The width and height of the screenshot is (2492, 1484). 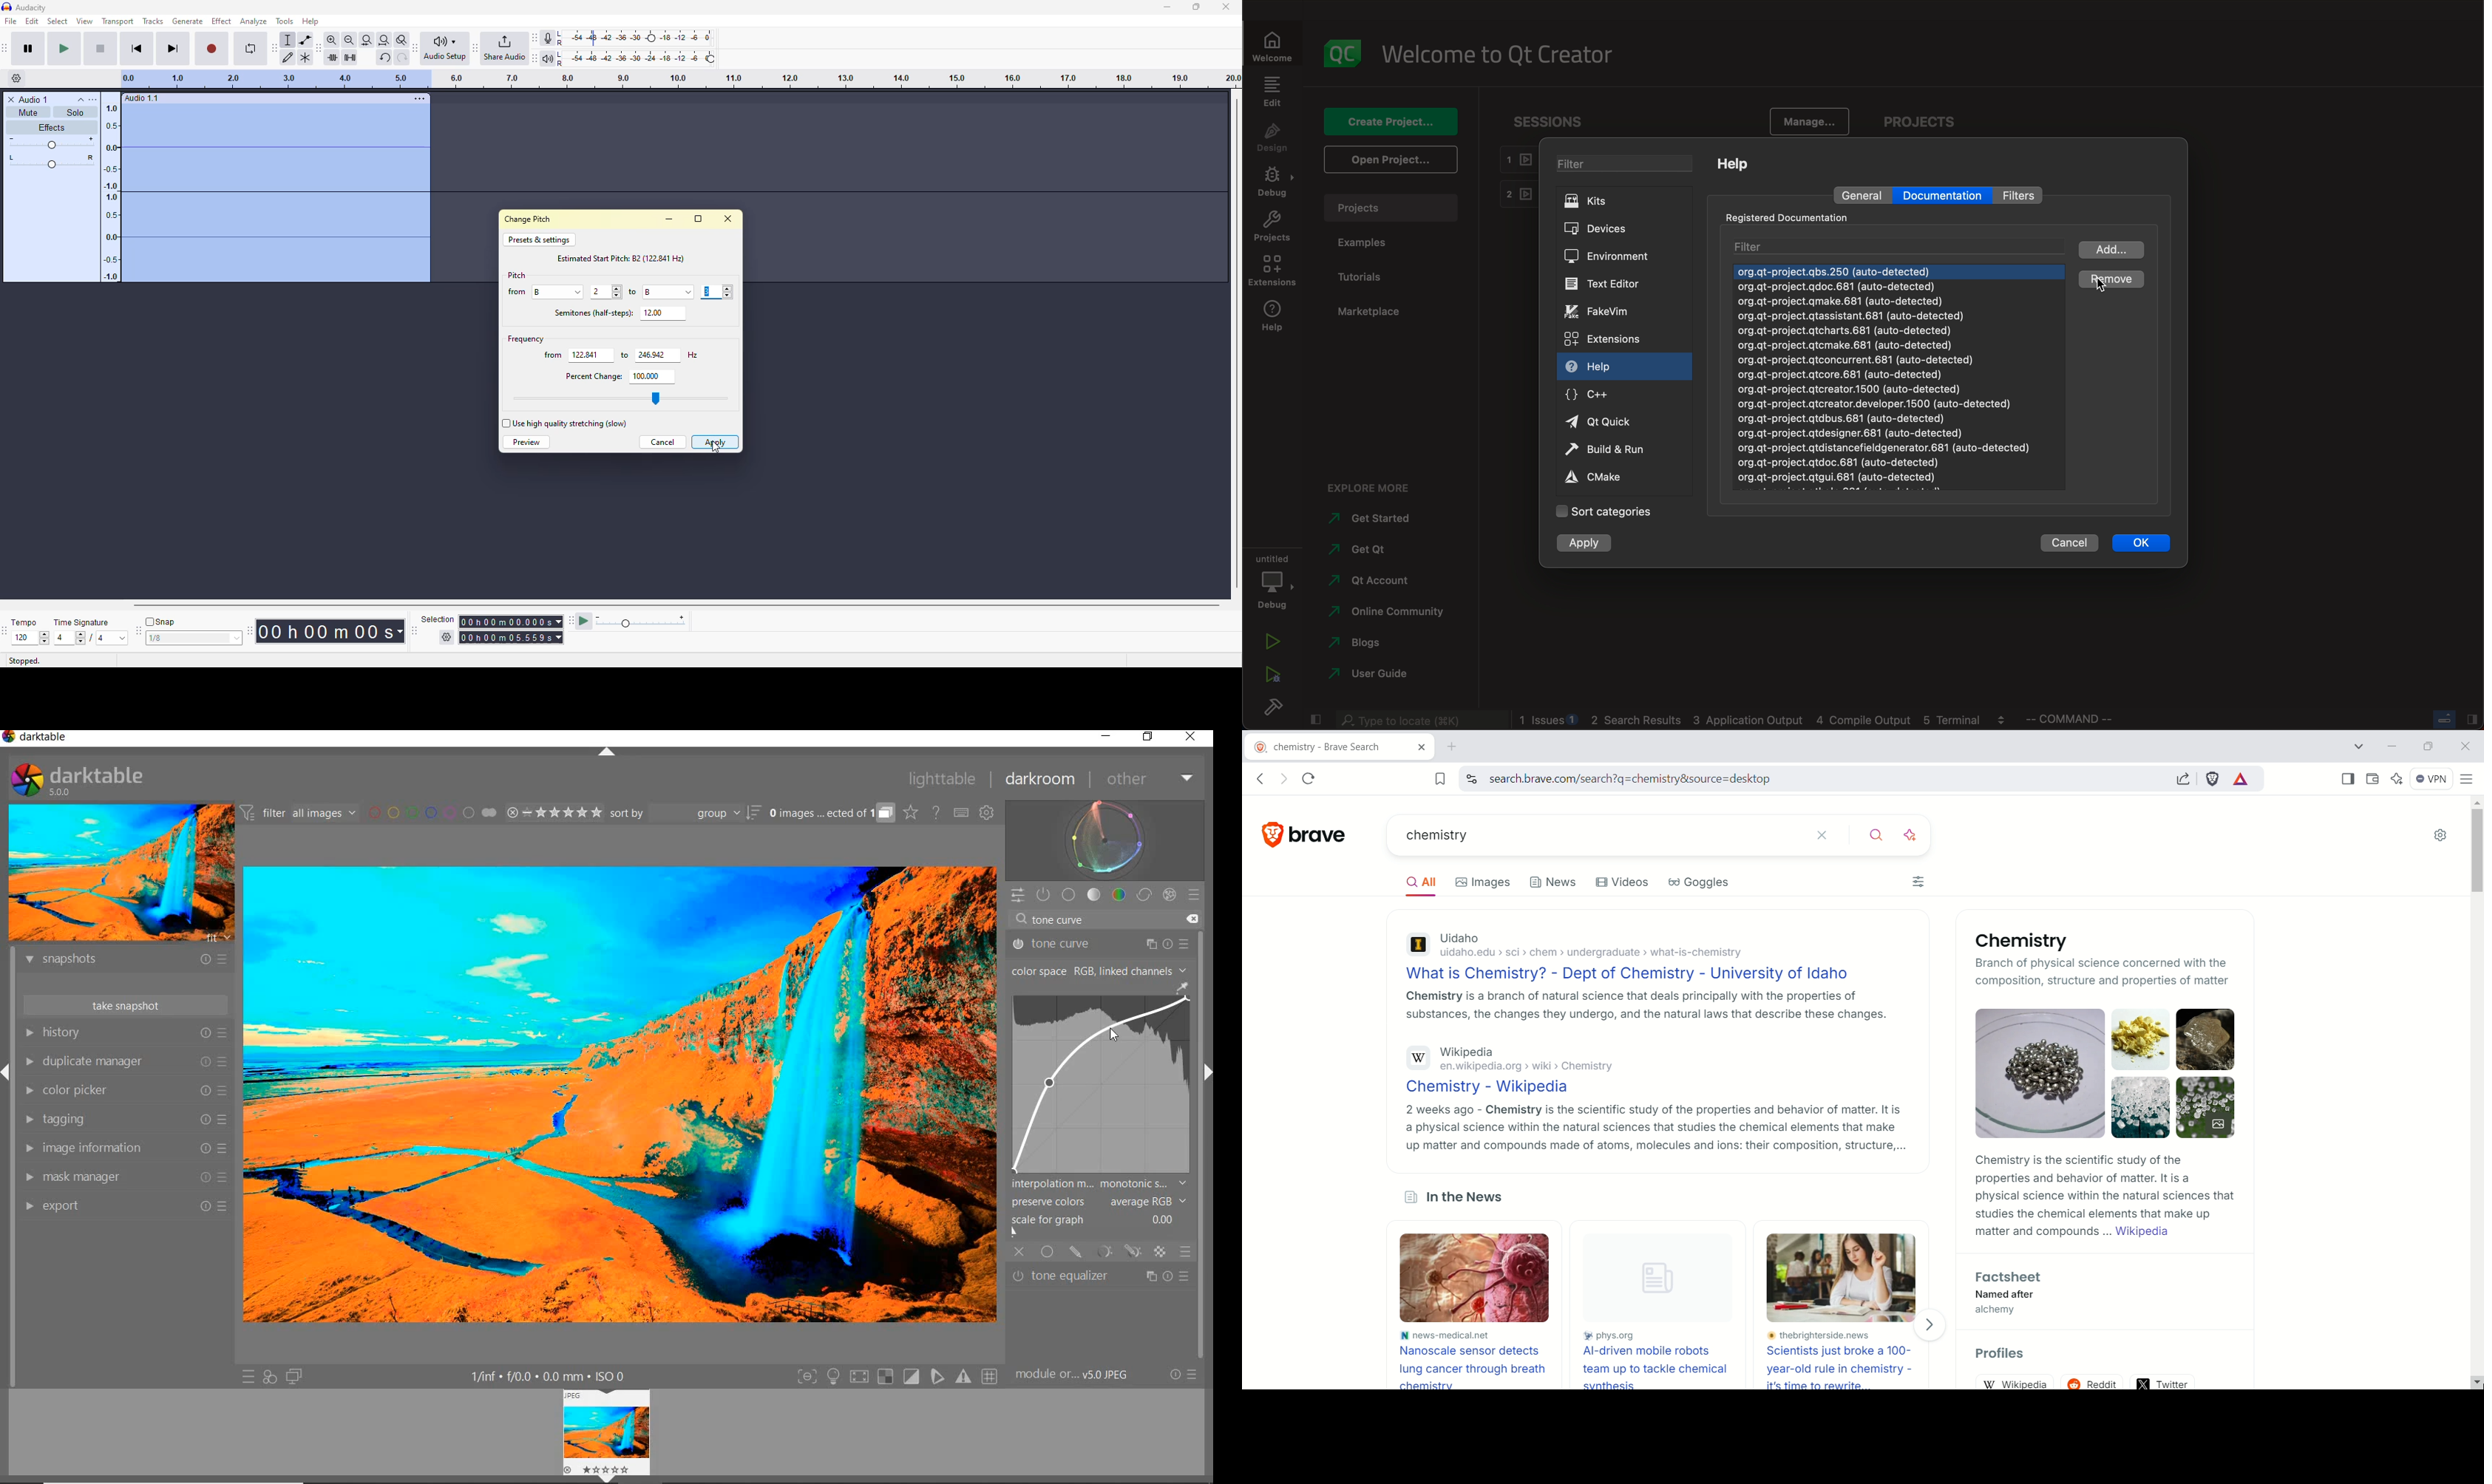 What do you see at coordinates (652, 312) in the screenshot?
I see `value` at bounding box center [652, 312].